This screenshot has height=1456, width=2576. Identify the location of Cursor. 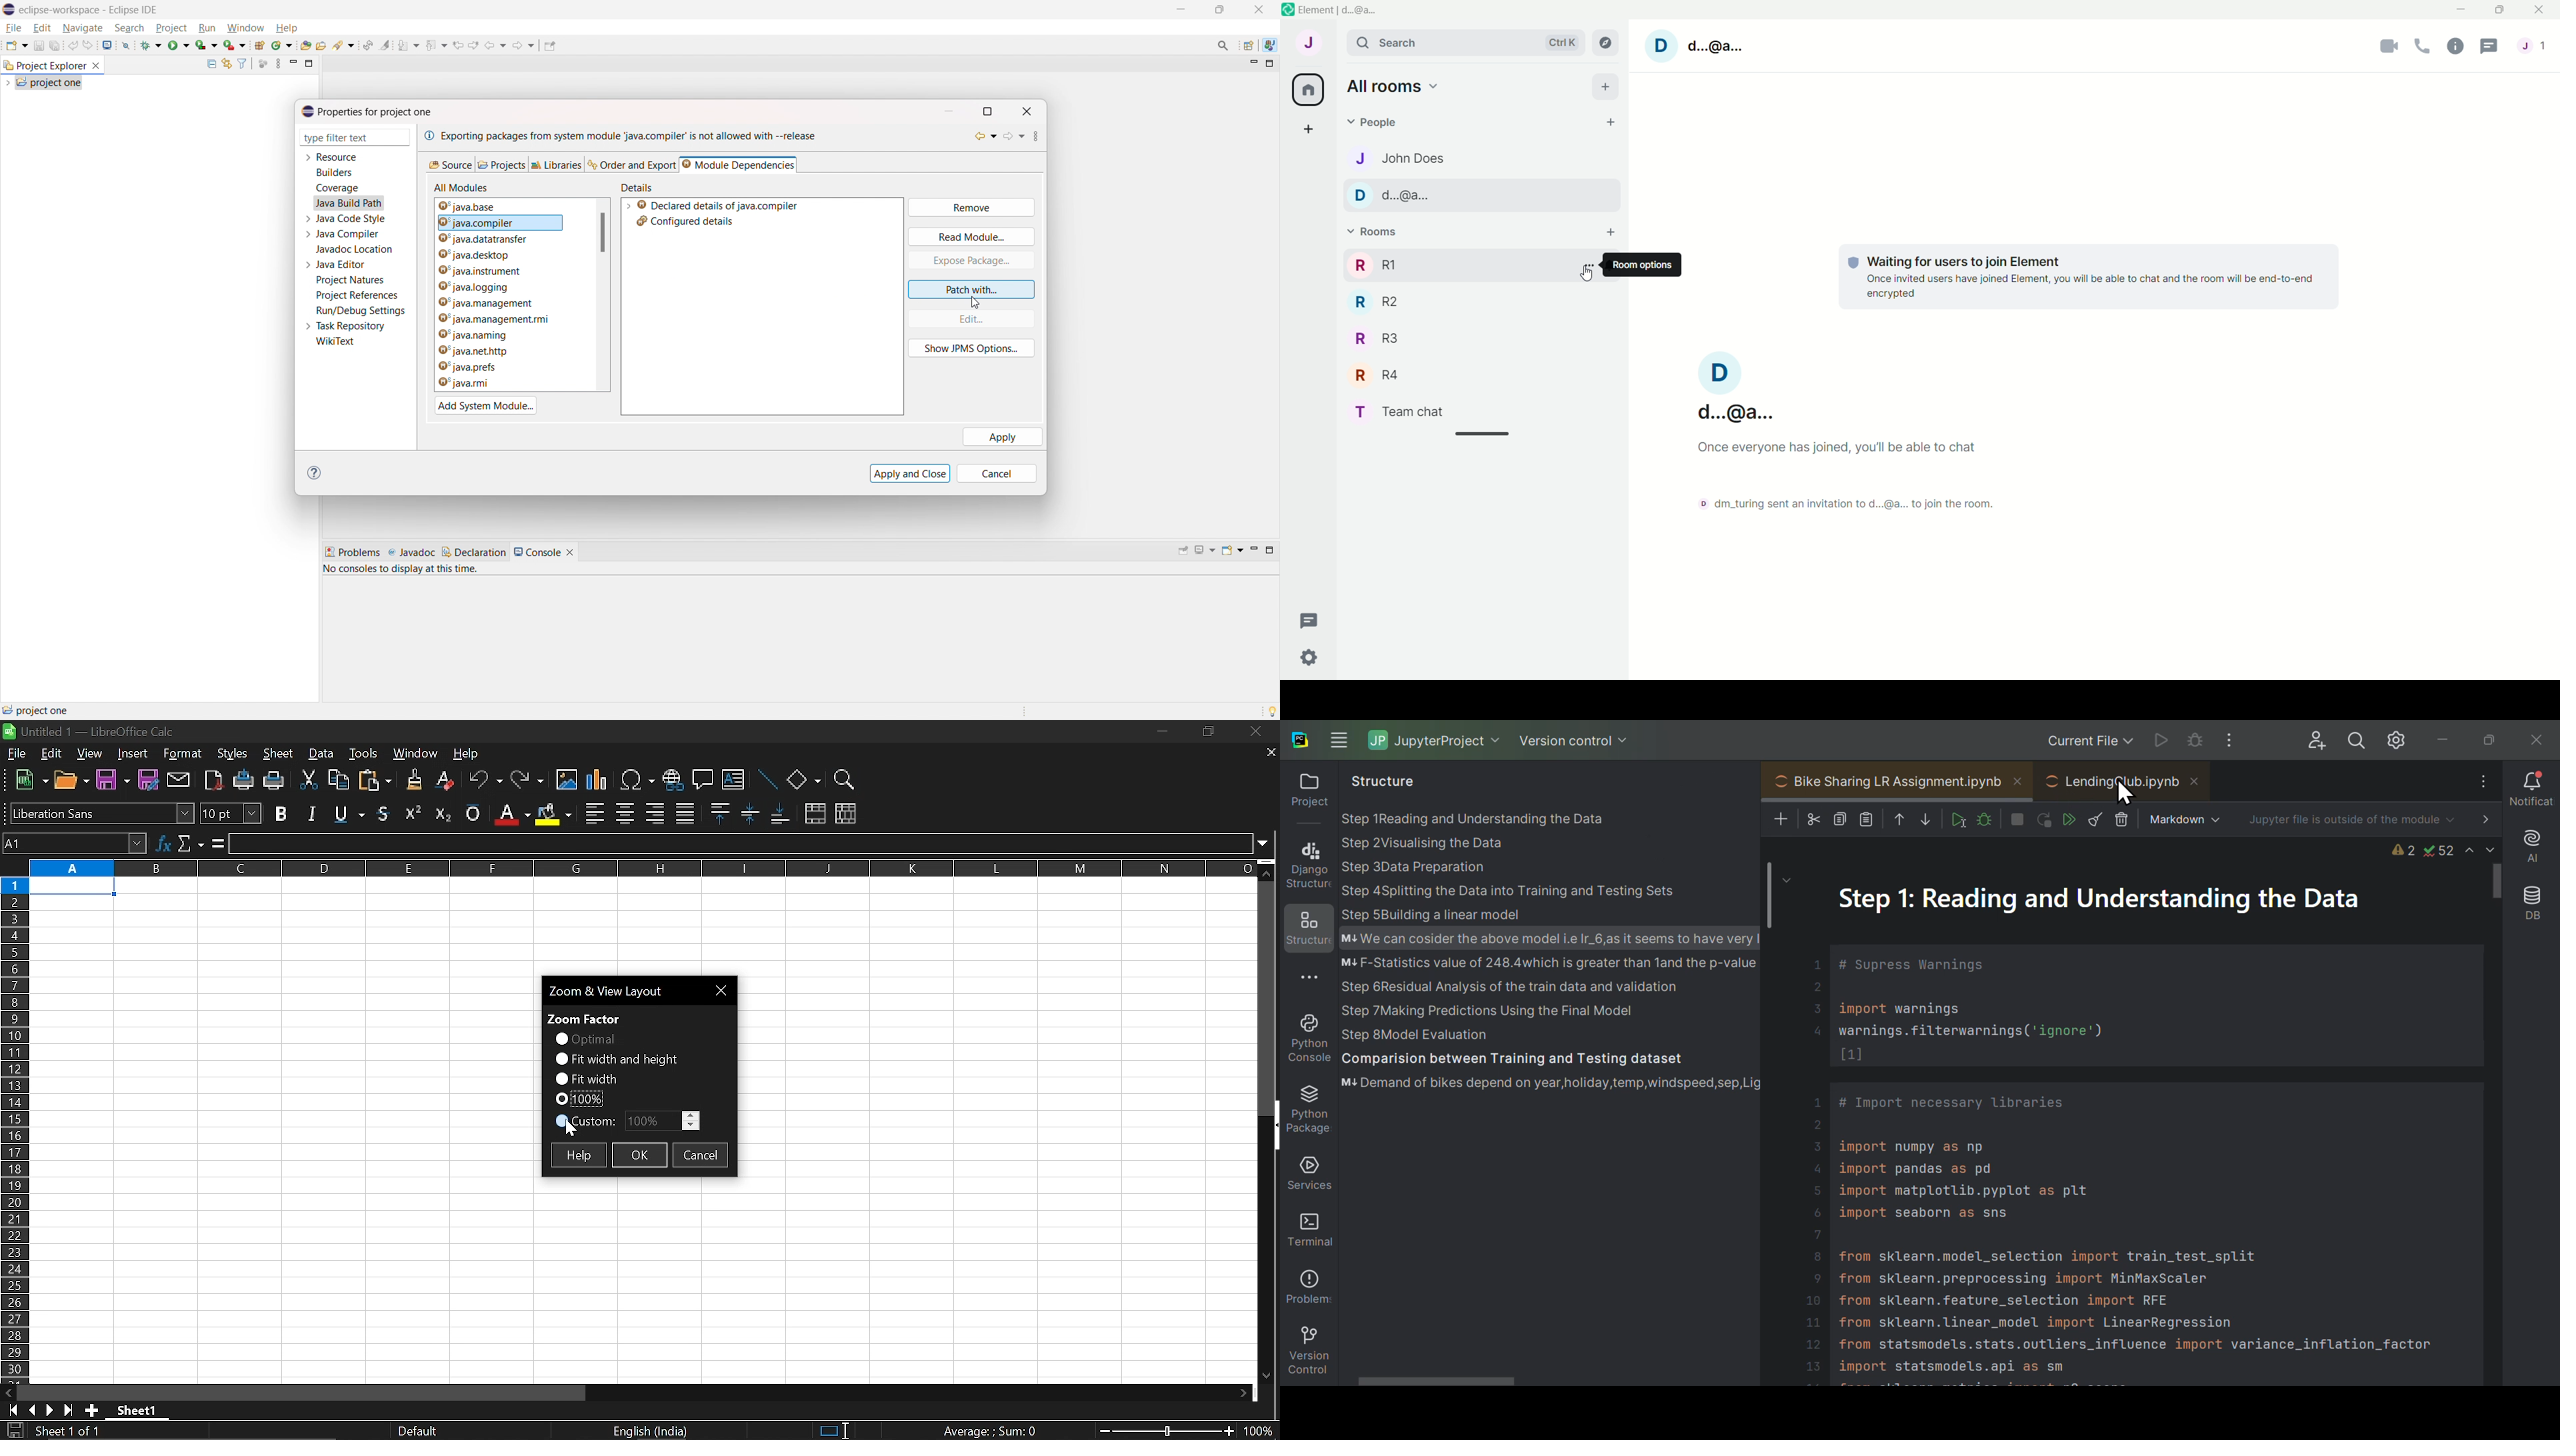
(567, 1129).